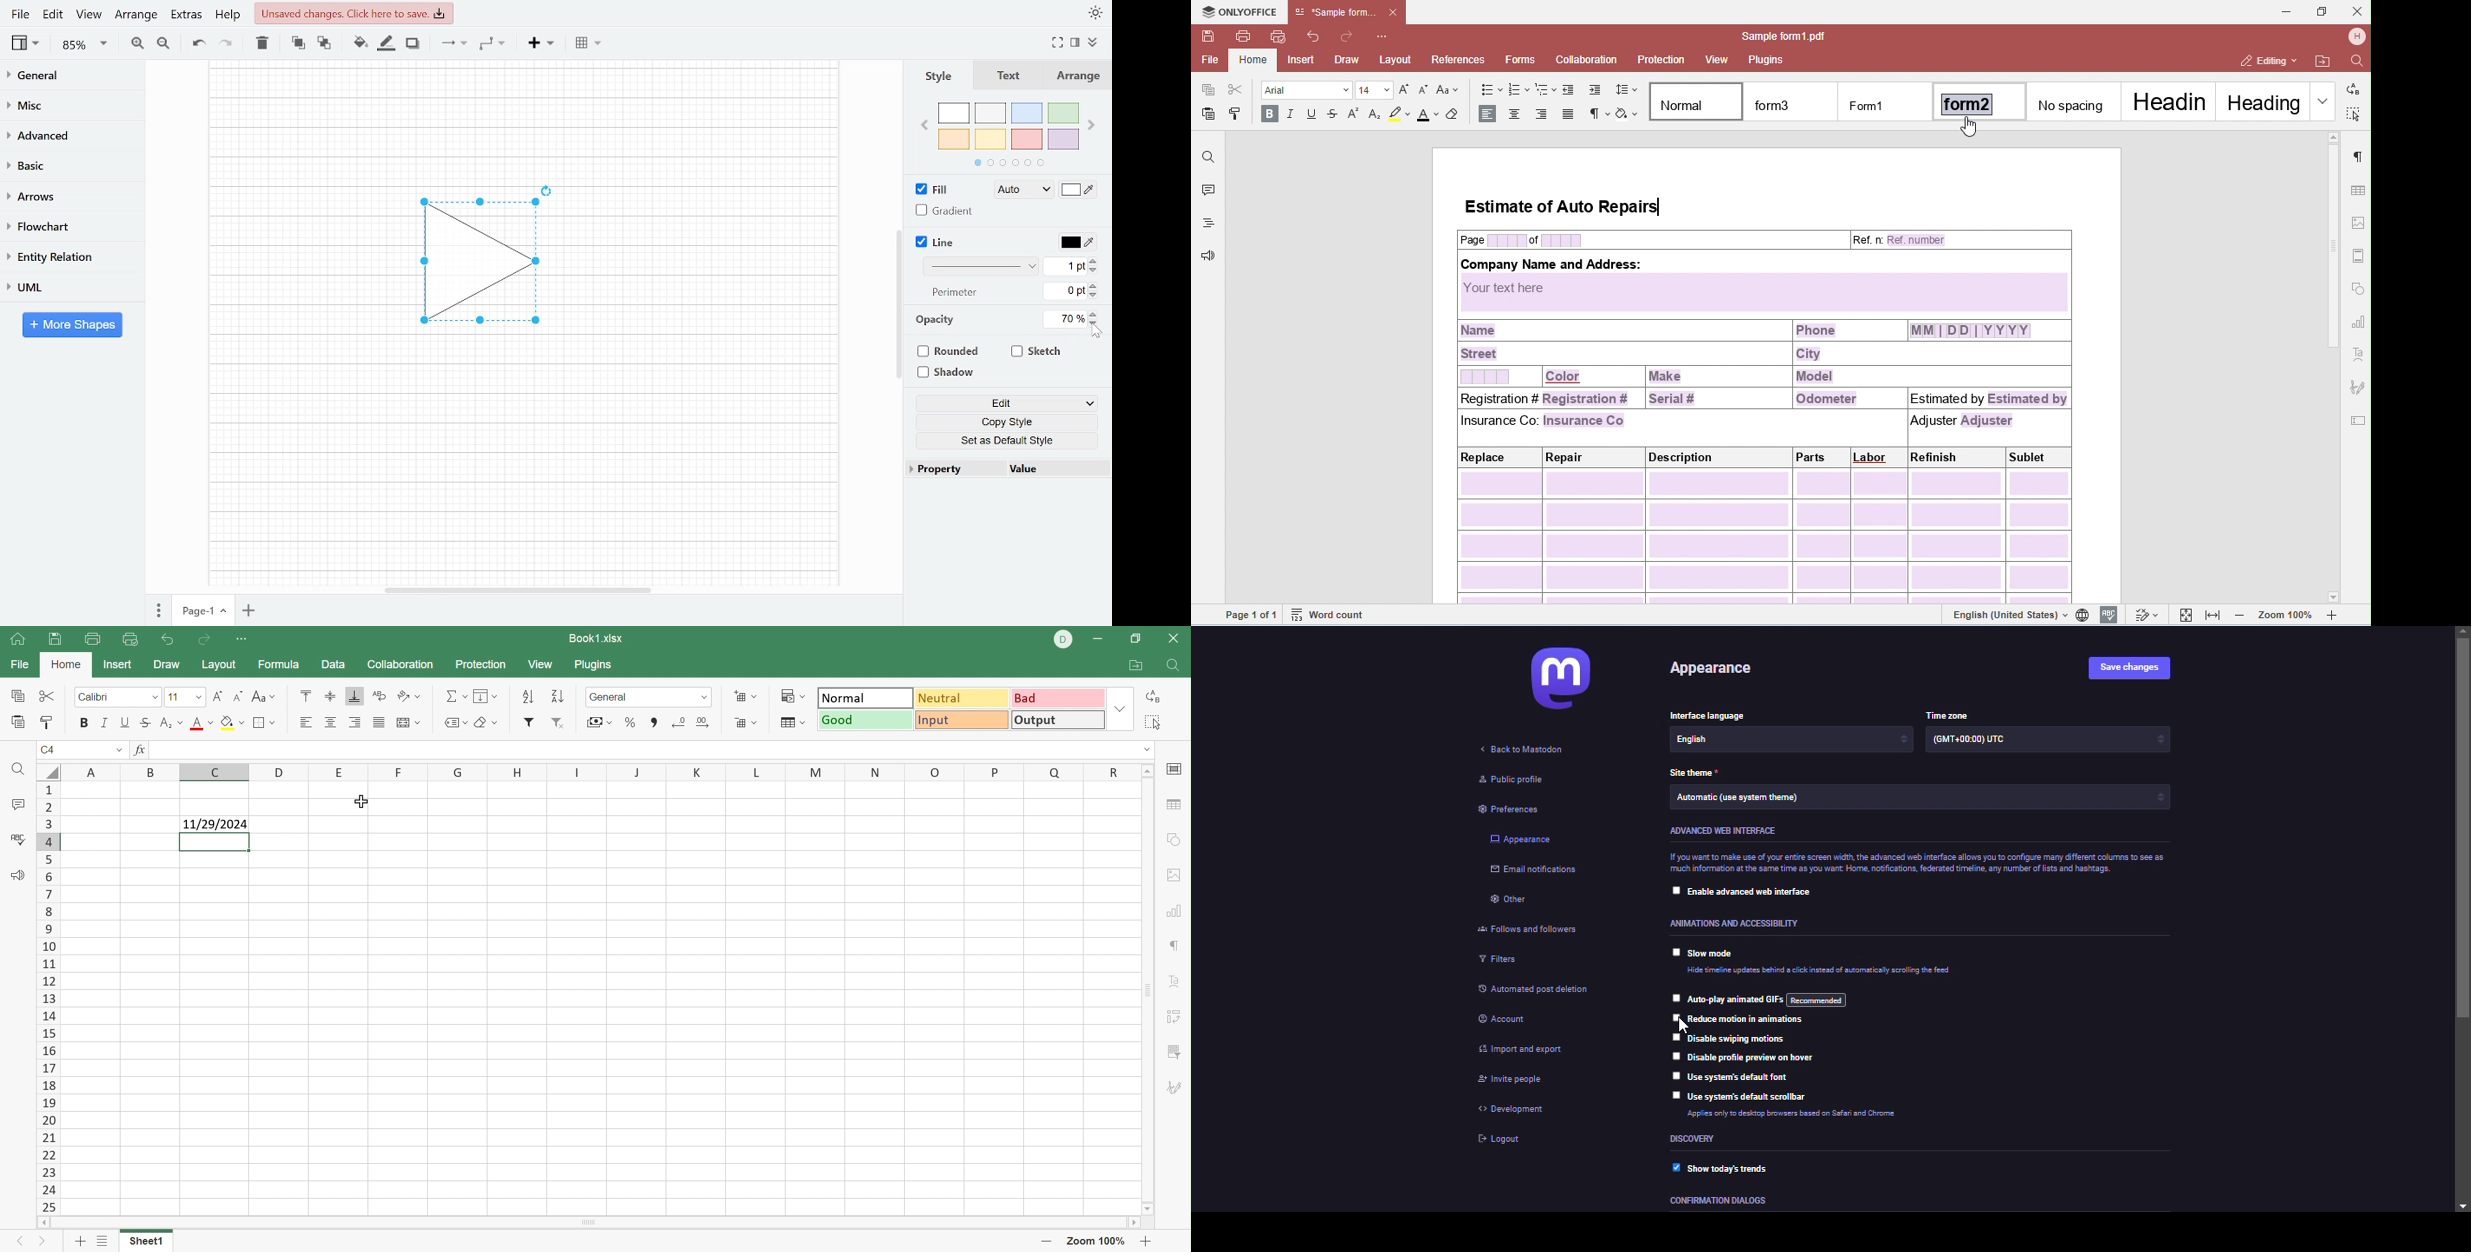 The height and width of the screenshot is (1260, 2492). What do you see at coordinates (1038, 351) in the screenshot?
I see `Sketch` at bounding box center [1038, 351].